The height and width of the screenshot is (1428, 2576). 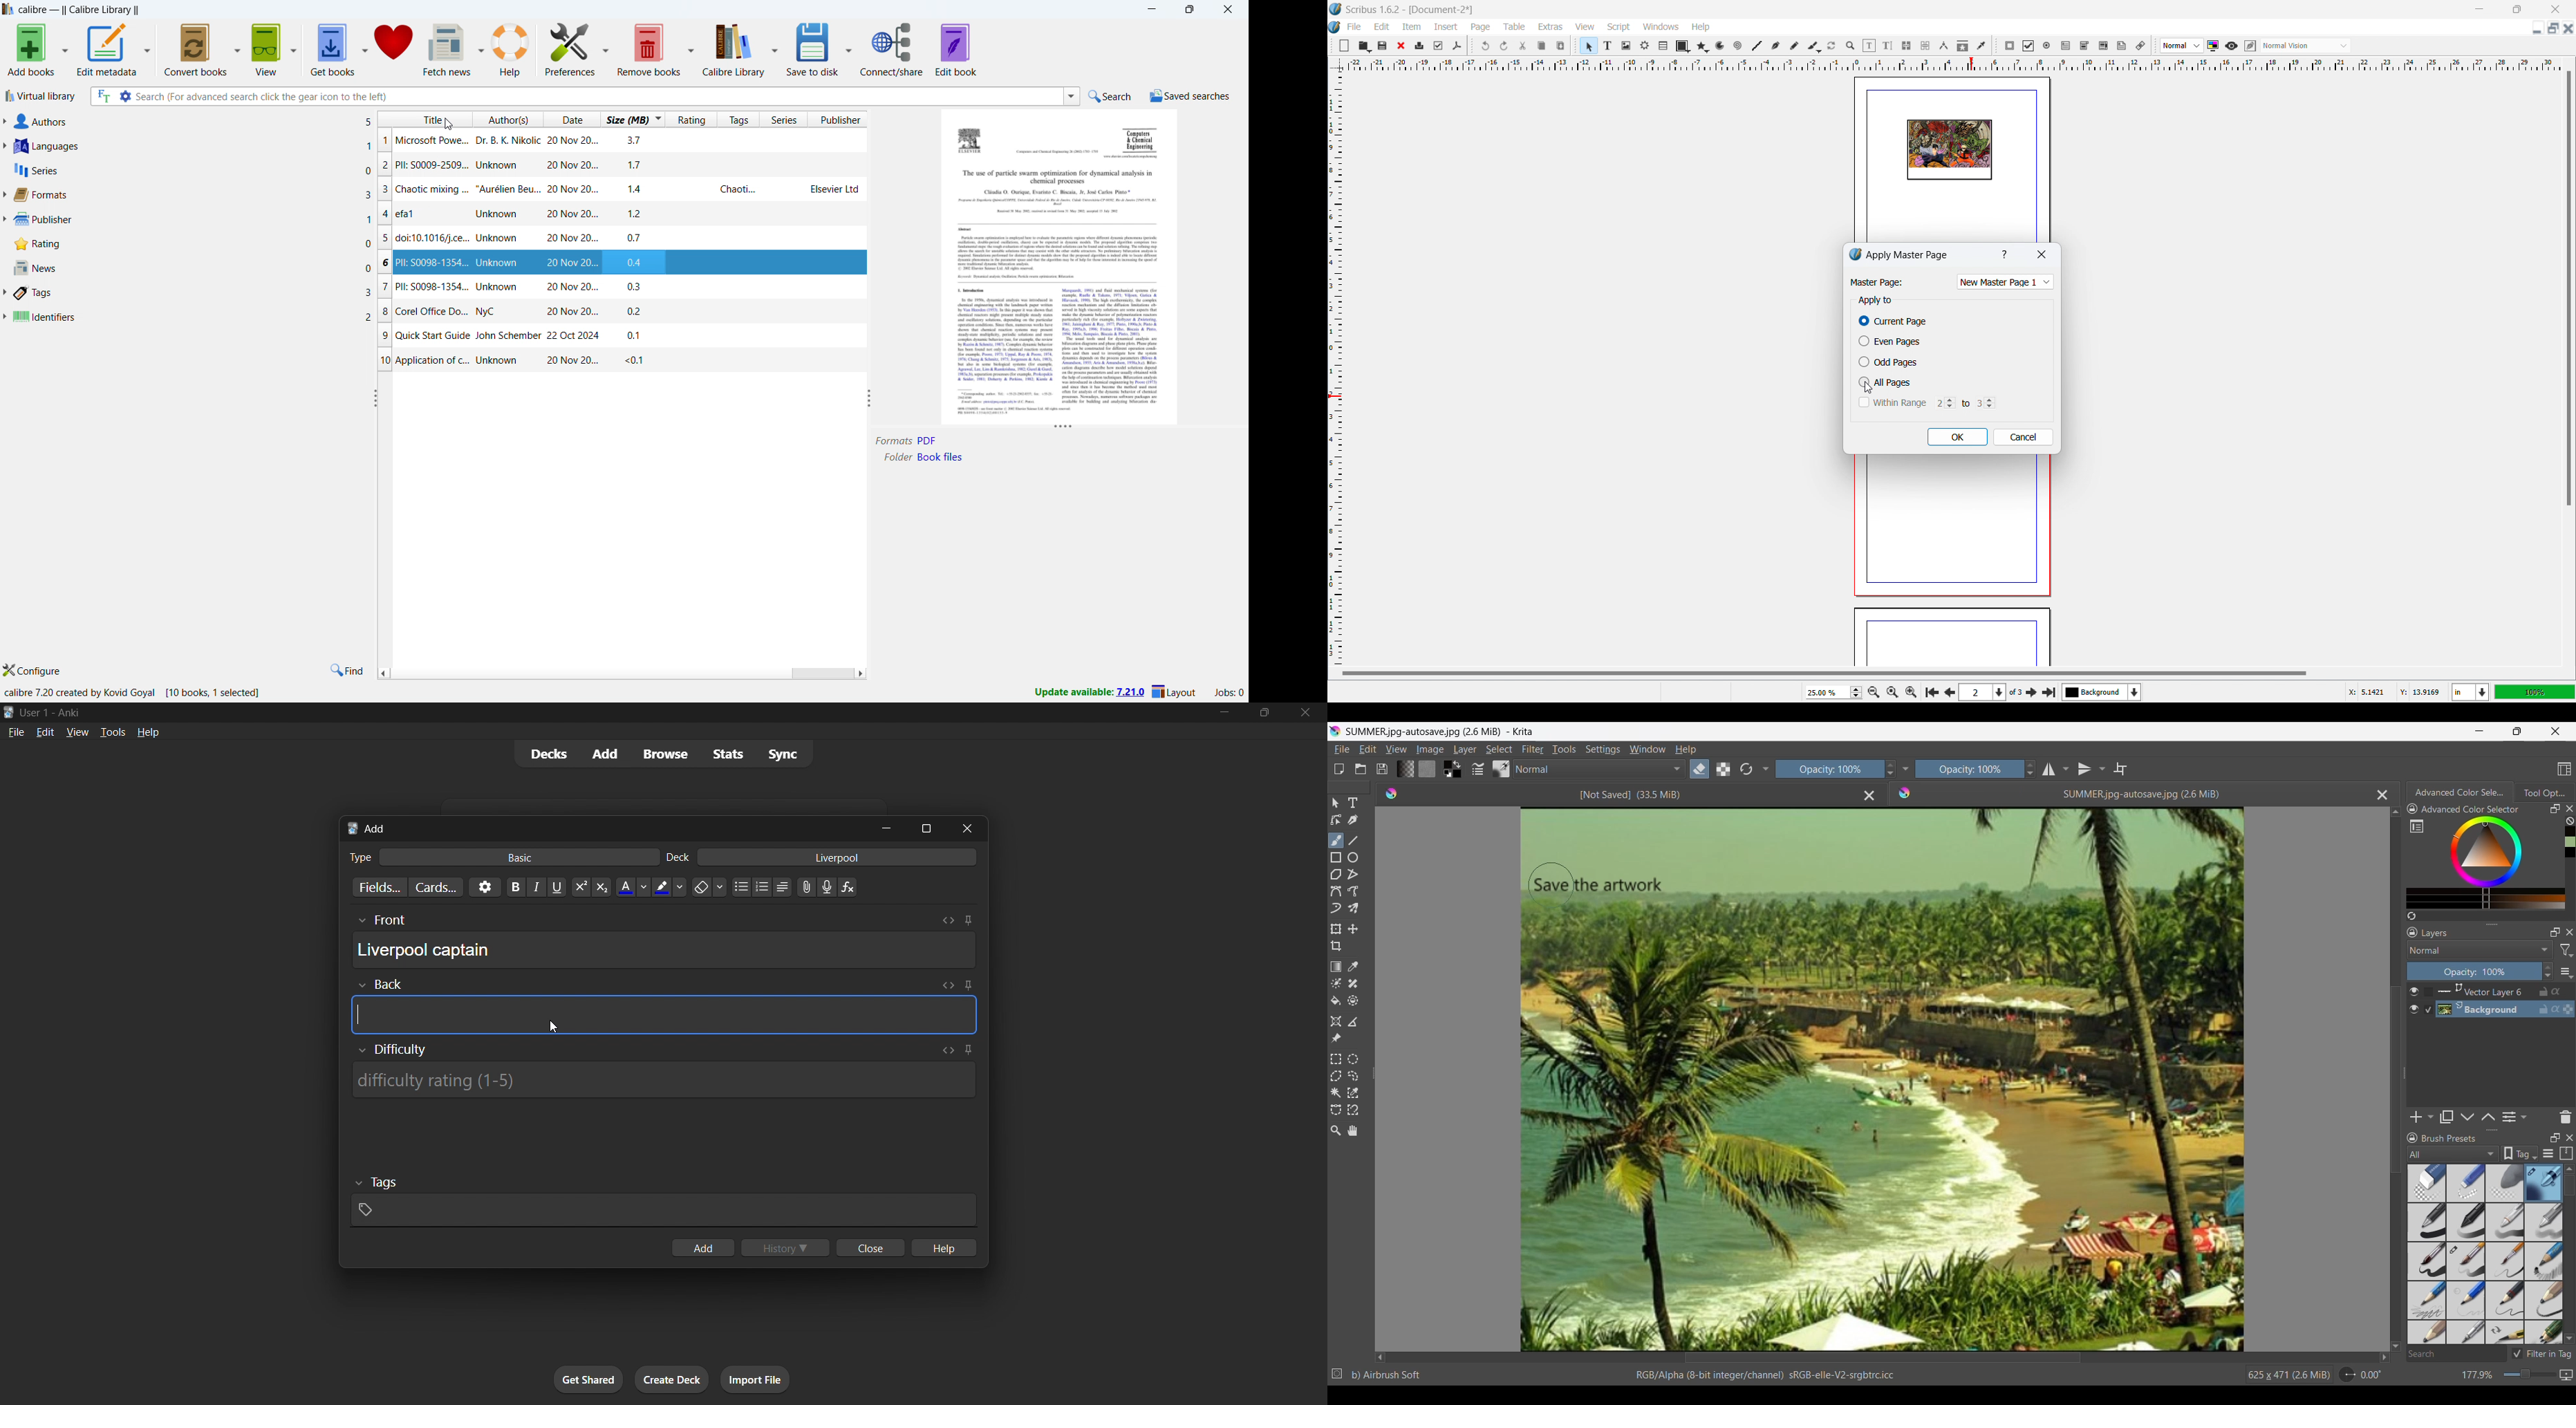 I want to click on , so click(x=970, y=231).